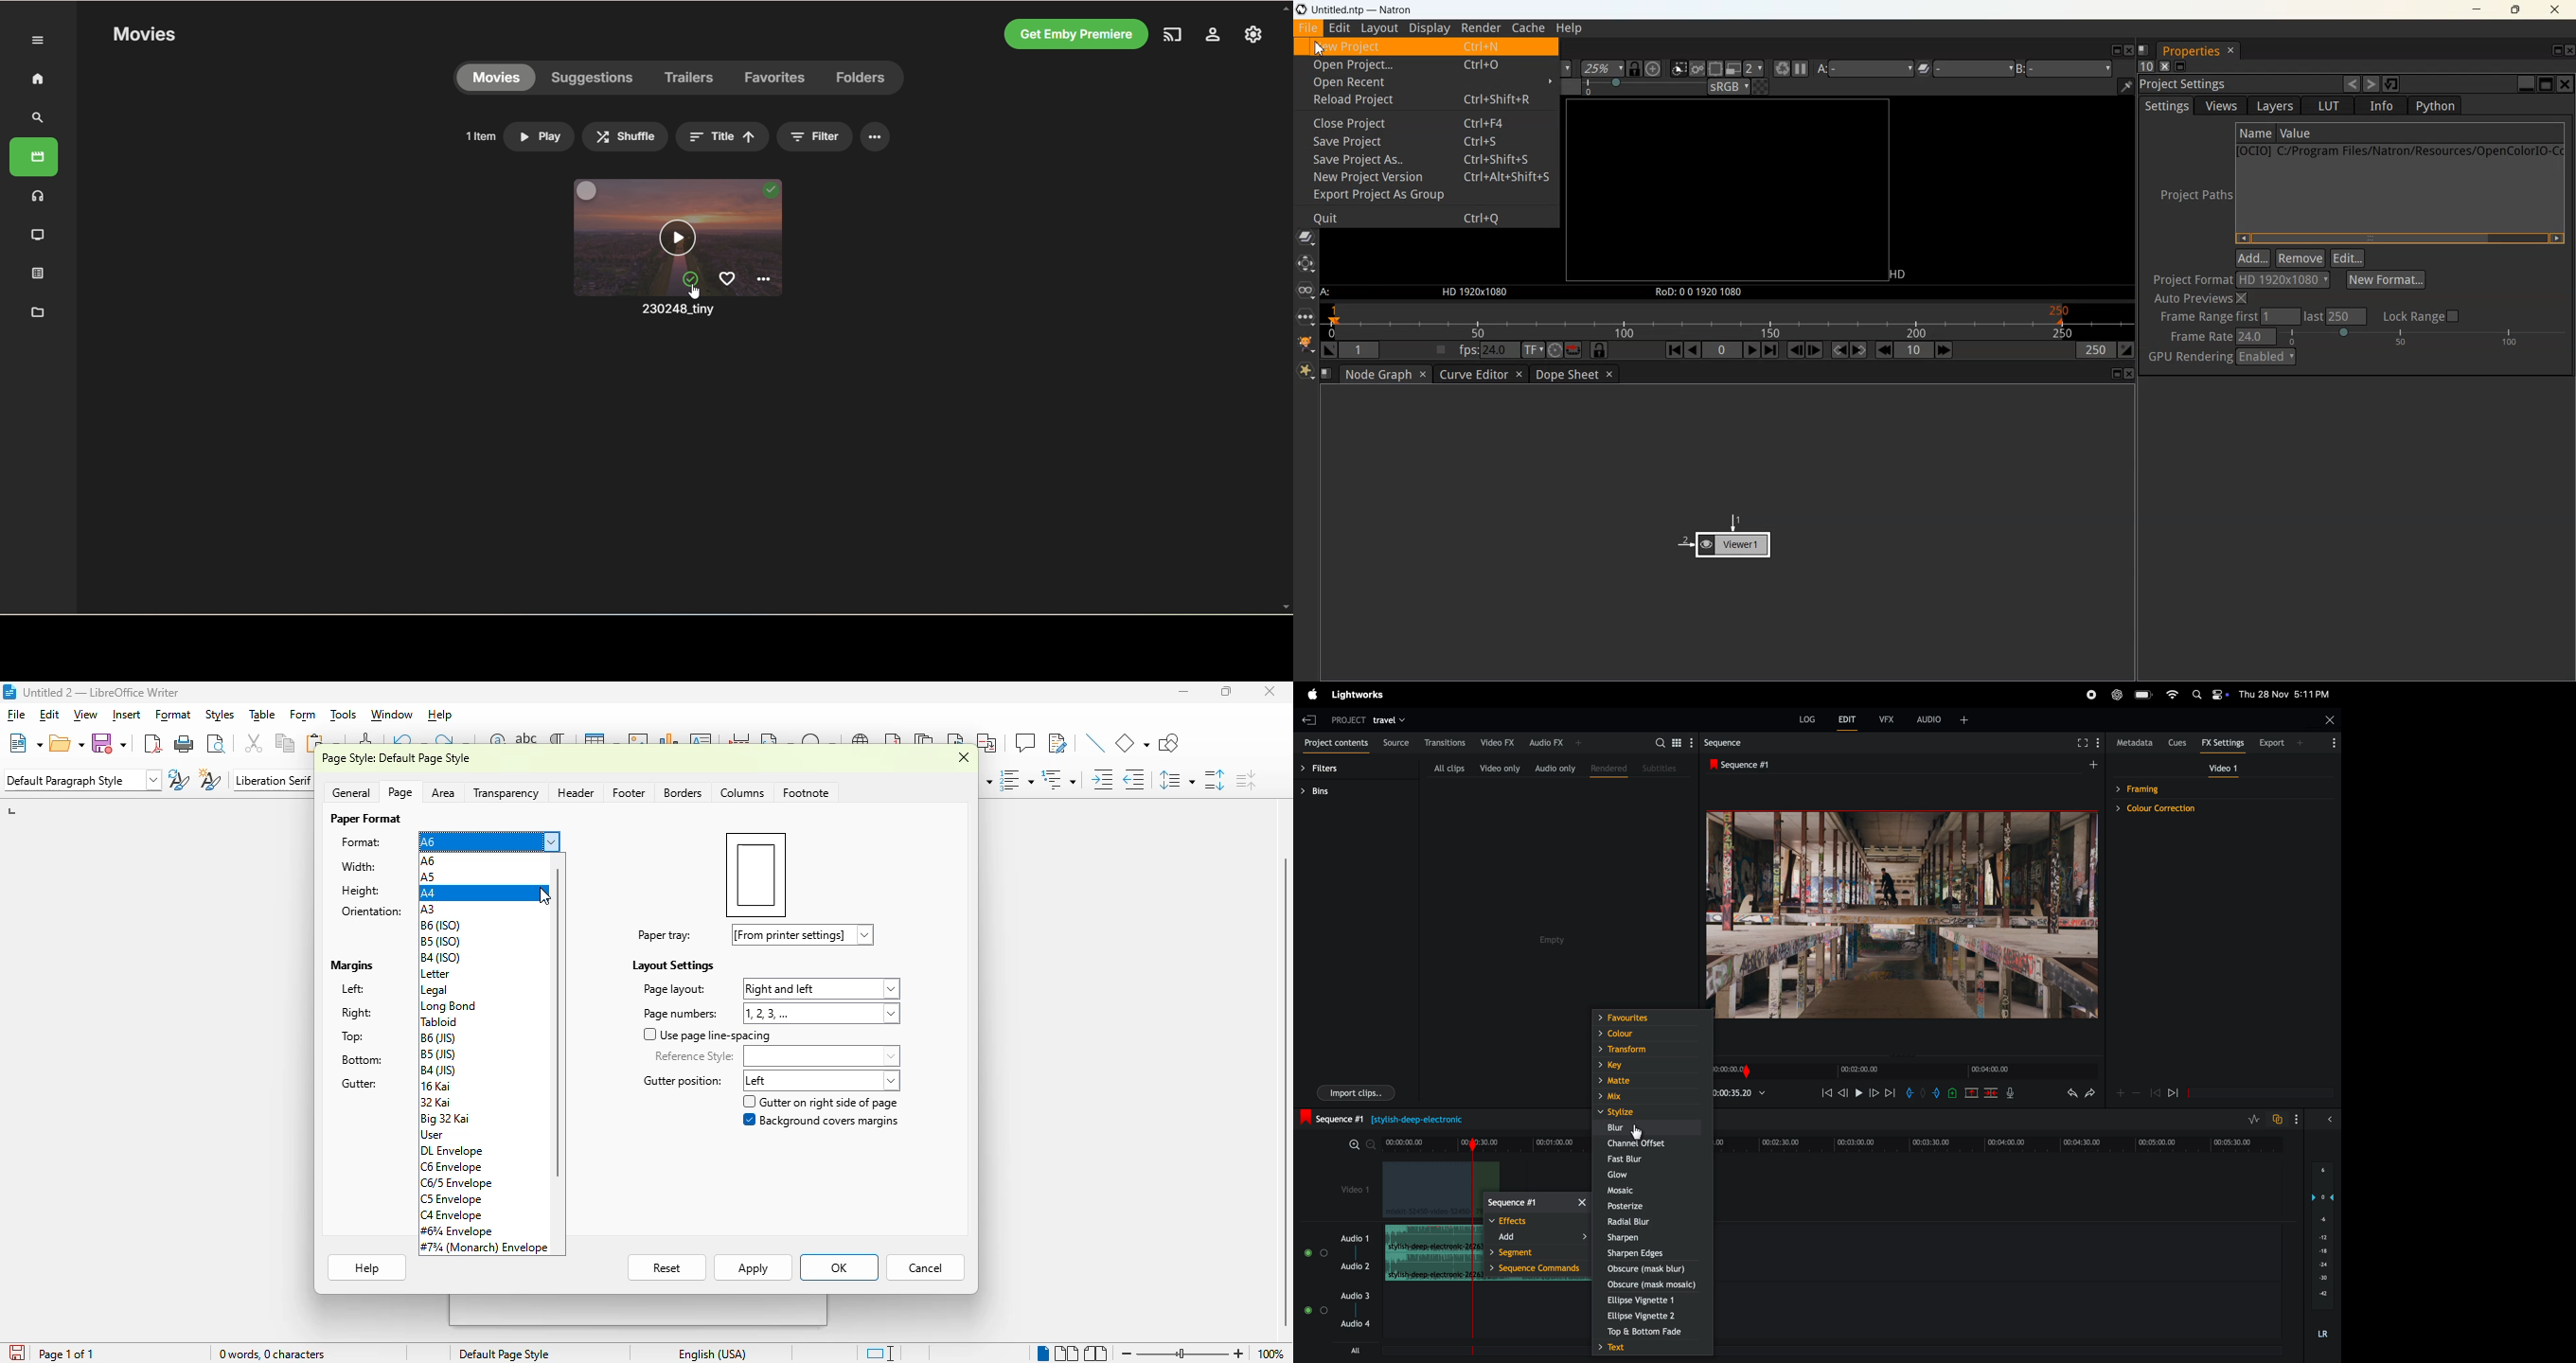 This screenshot has height=1372, width=2576. Describe the element at coordinates (1447, 743) in the screenshot. I see `transitions` at that location.